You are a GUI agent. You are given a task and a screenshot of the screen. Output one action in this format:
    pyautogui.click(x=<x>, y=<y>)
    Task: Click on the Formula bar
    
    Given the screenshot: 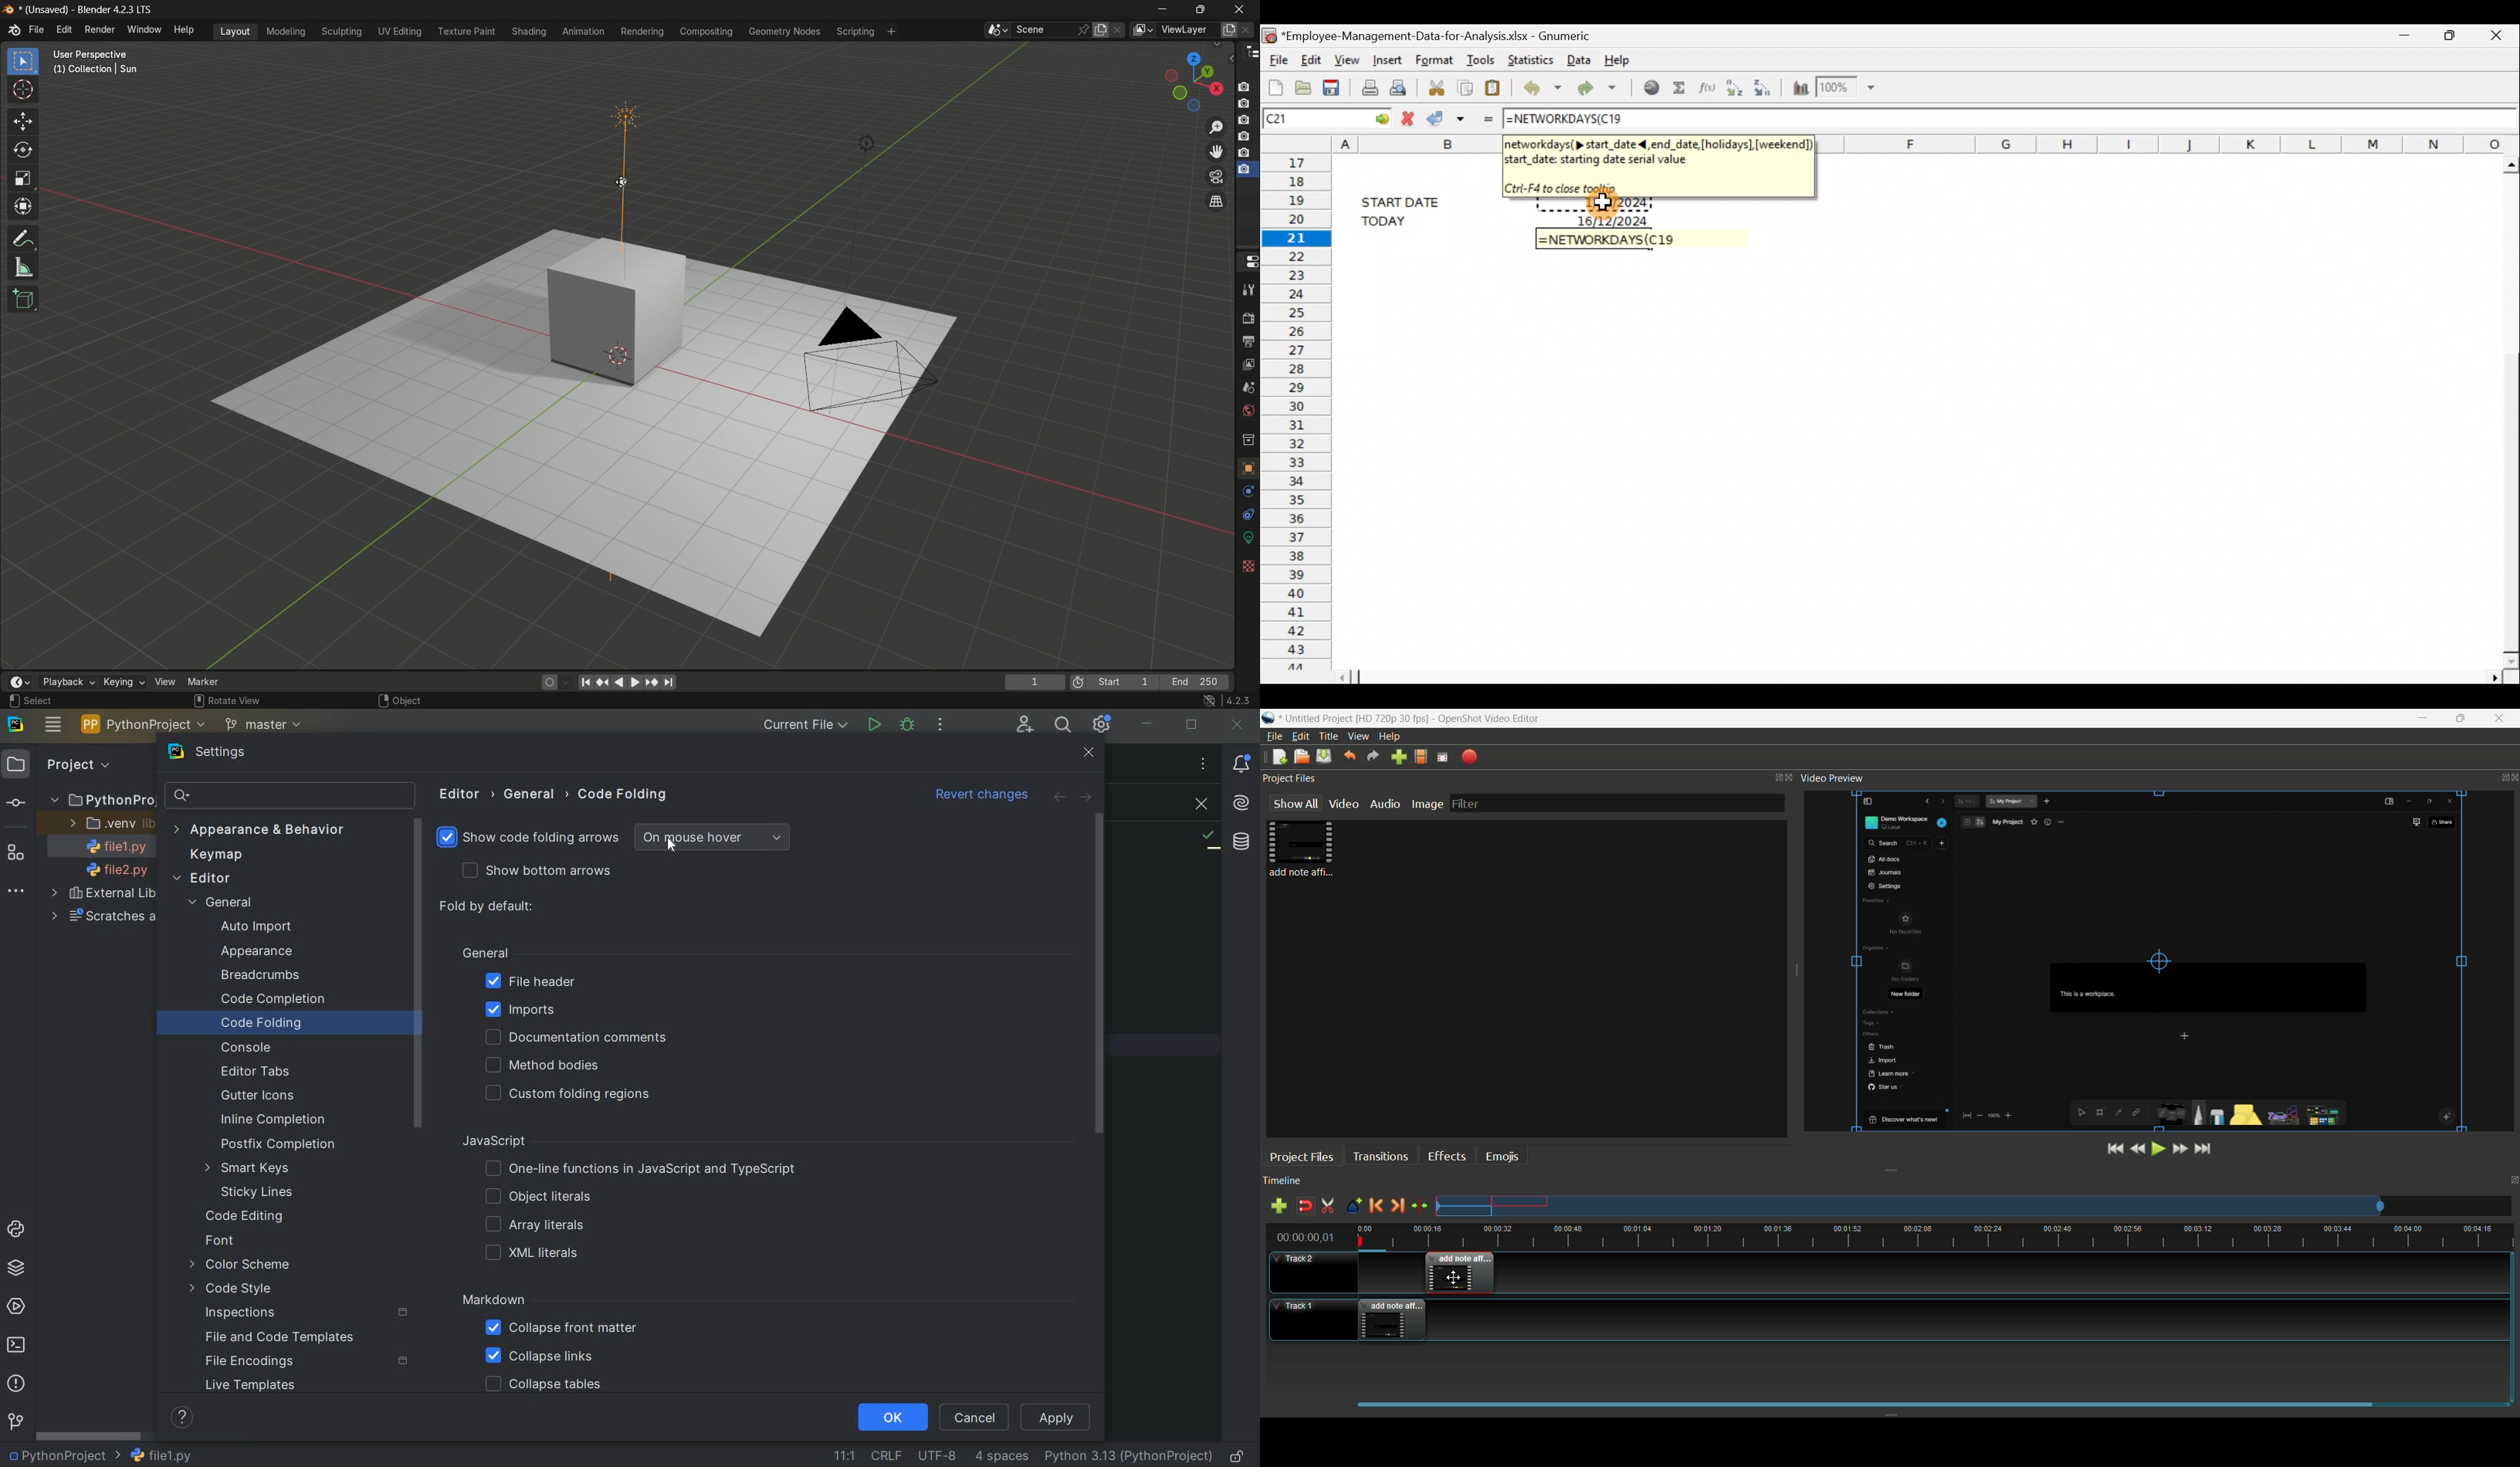 What is the action you would take?
    pyautogui.click(x=2072, y=117)
    